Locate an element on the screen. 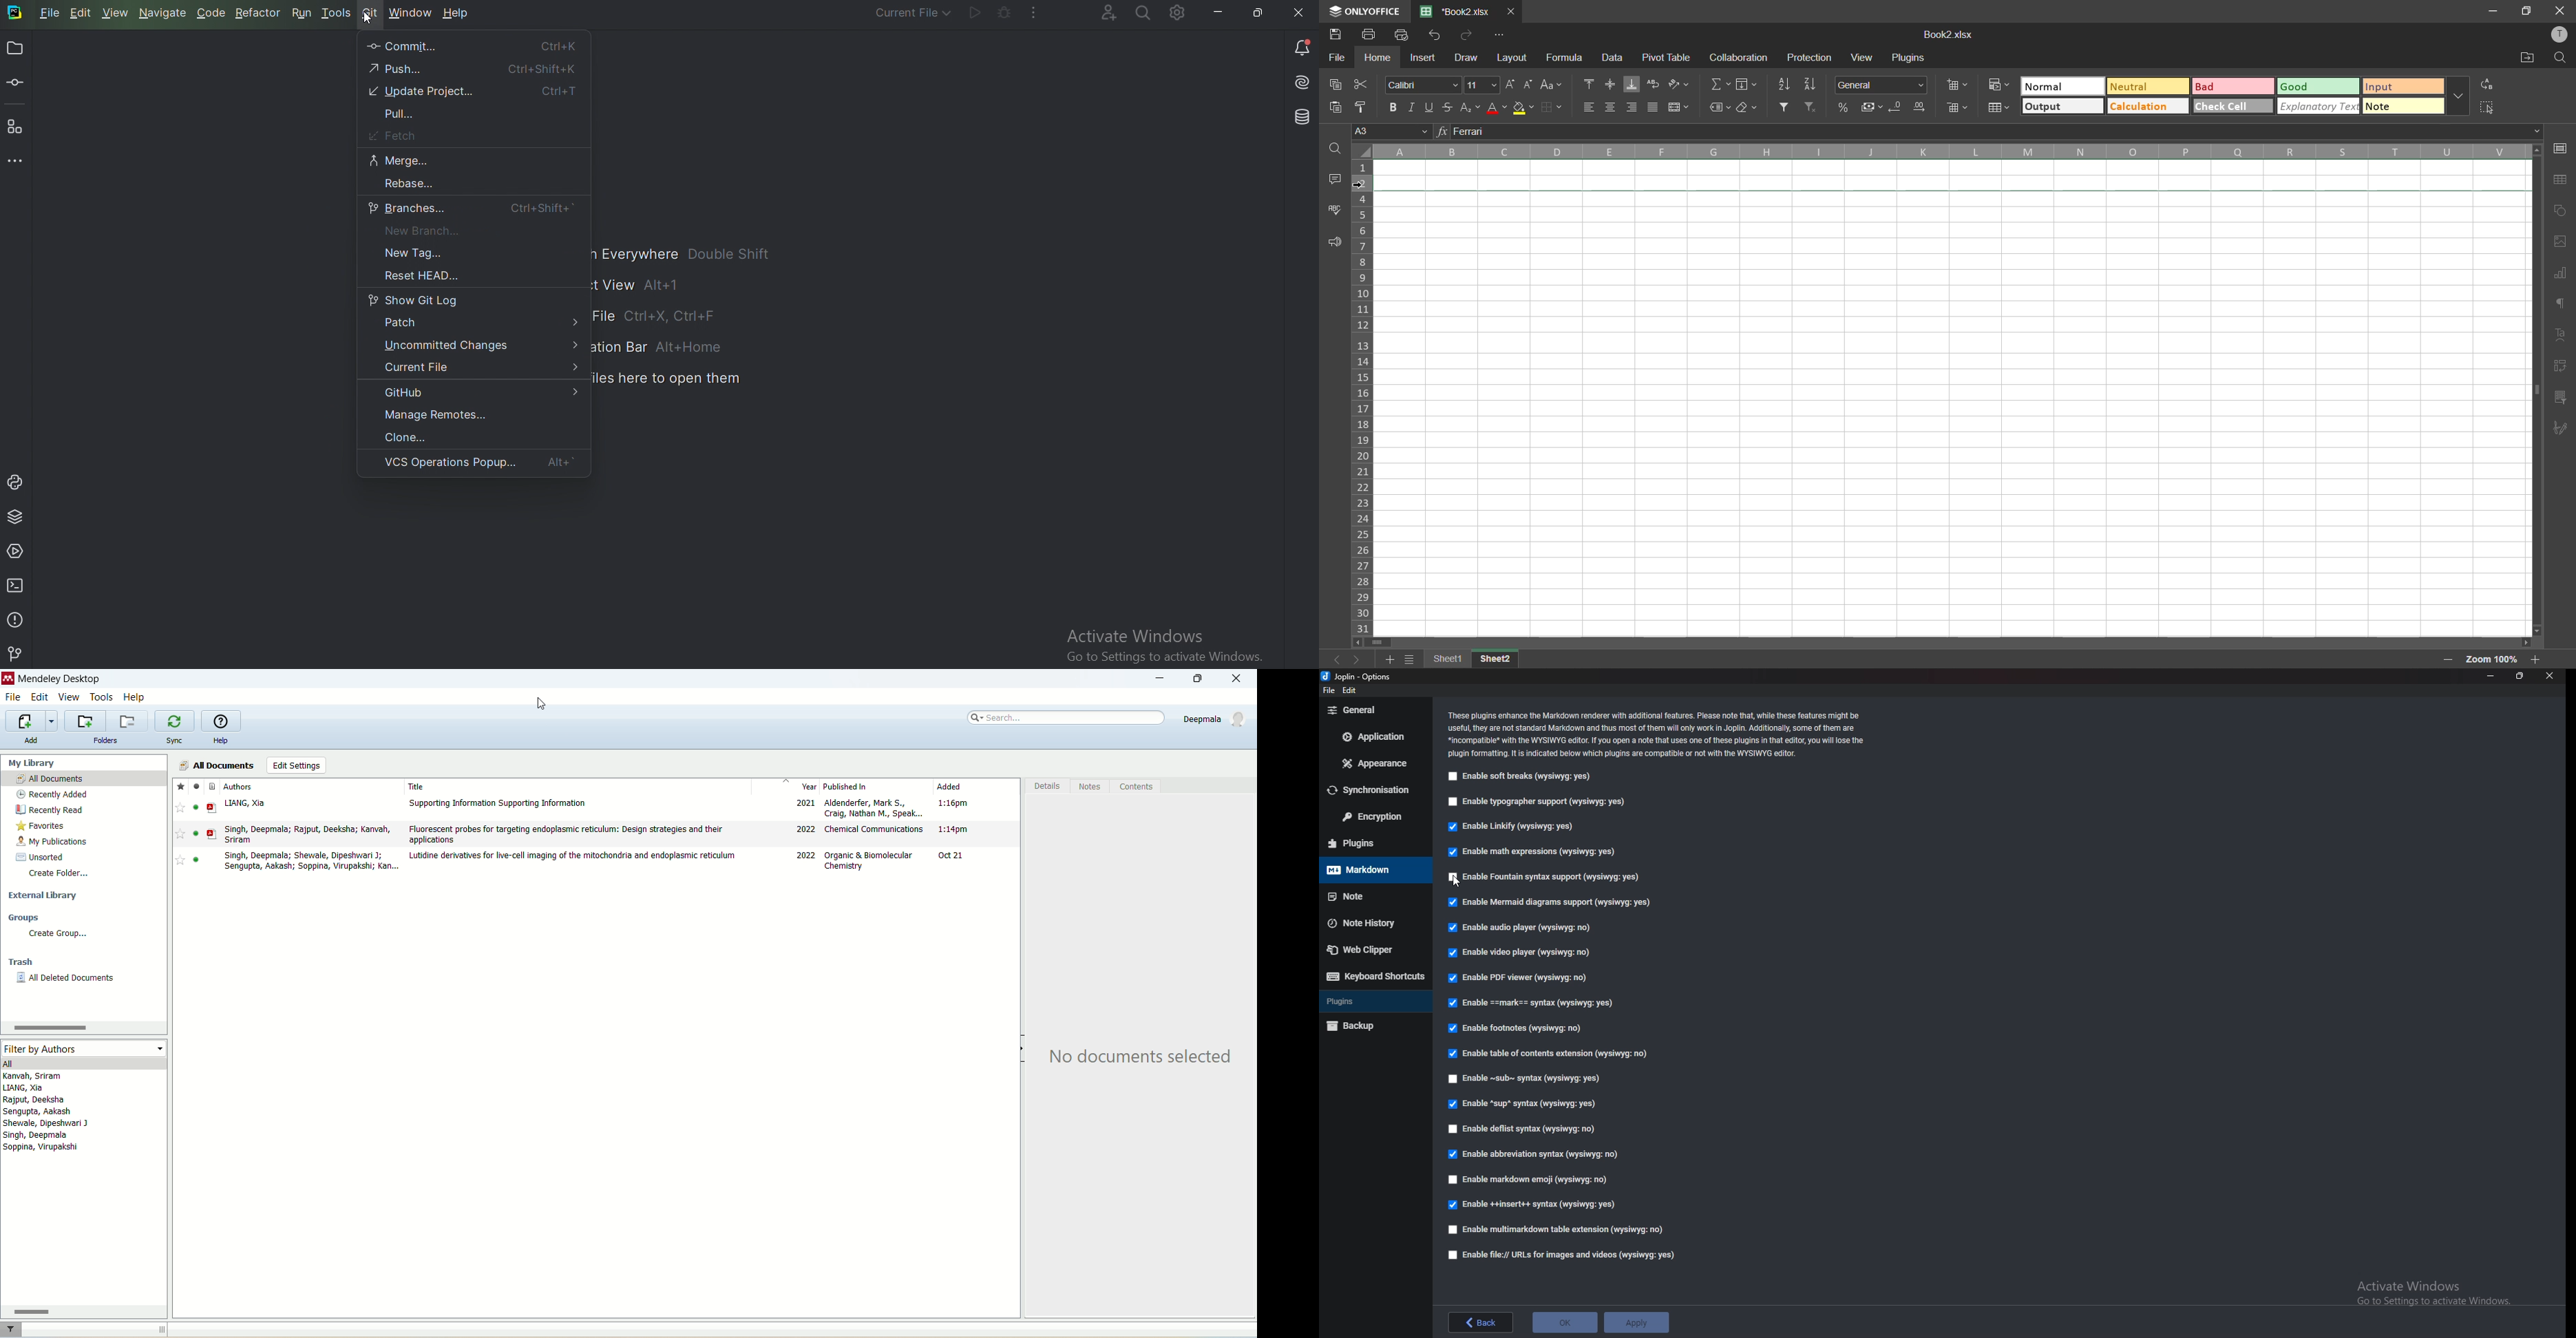  align top is located at coordinates (1591, 84).